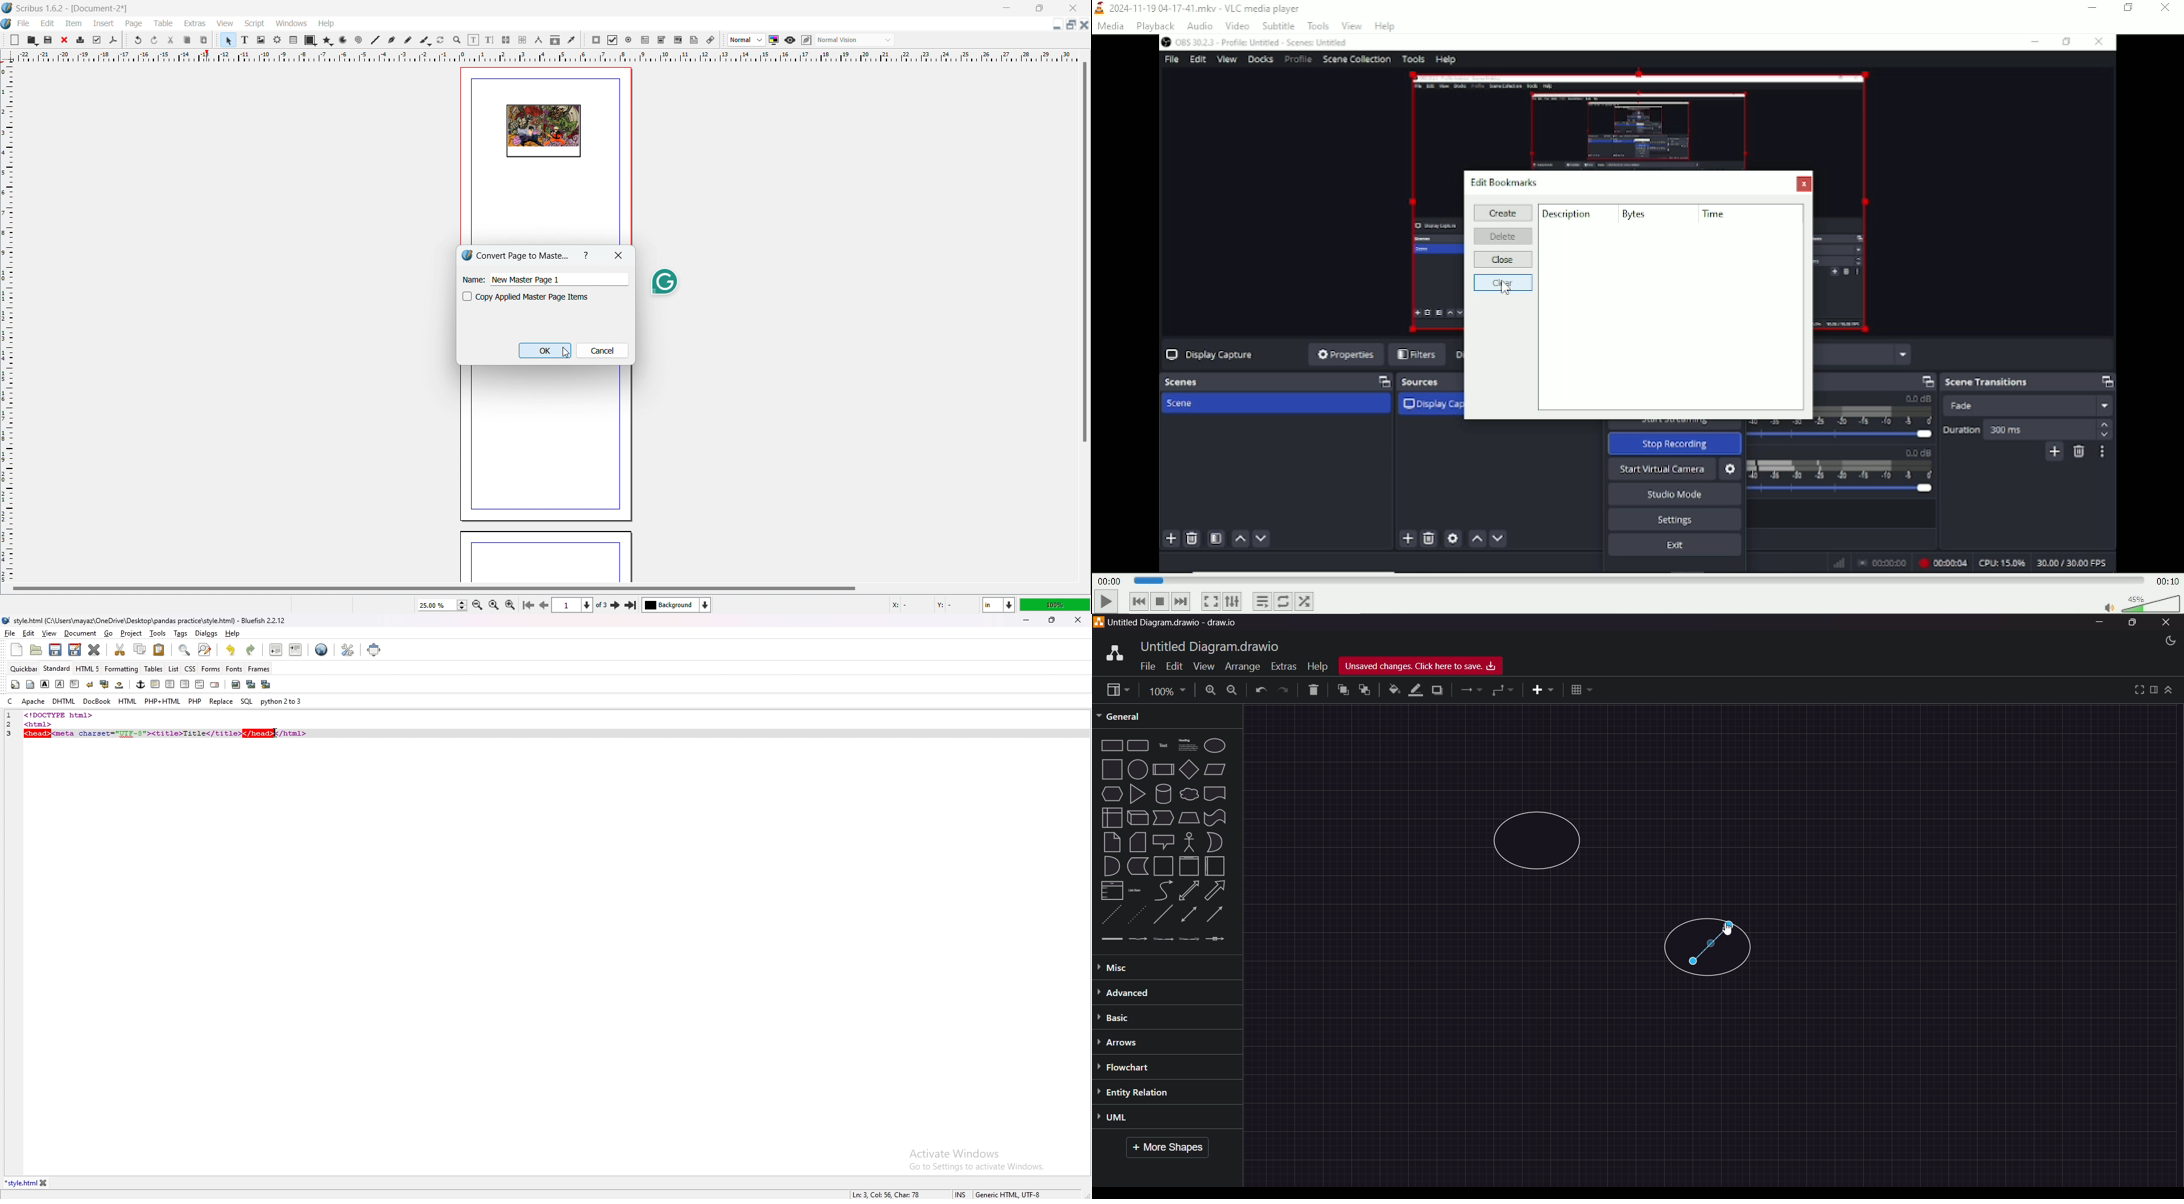 This screenshot has width=2184, height=1204. What do you see at coordinates (695, 40) in the screenshot?
I see `text annotation` at bounding box center [695, 40].